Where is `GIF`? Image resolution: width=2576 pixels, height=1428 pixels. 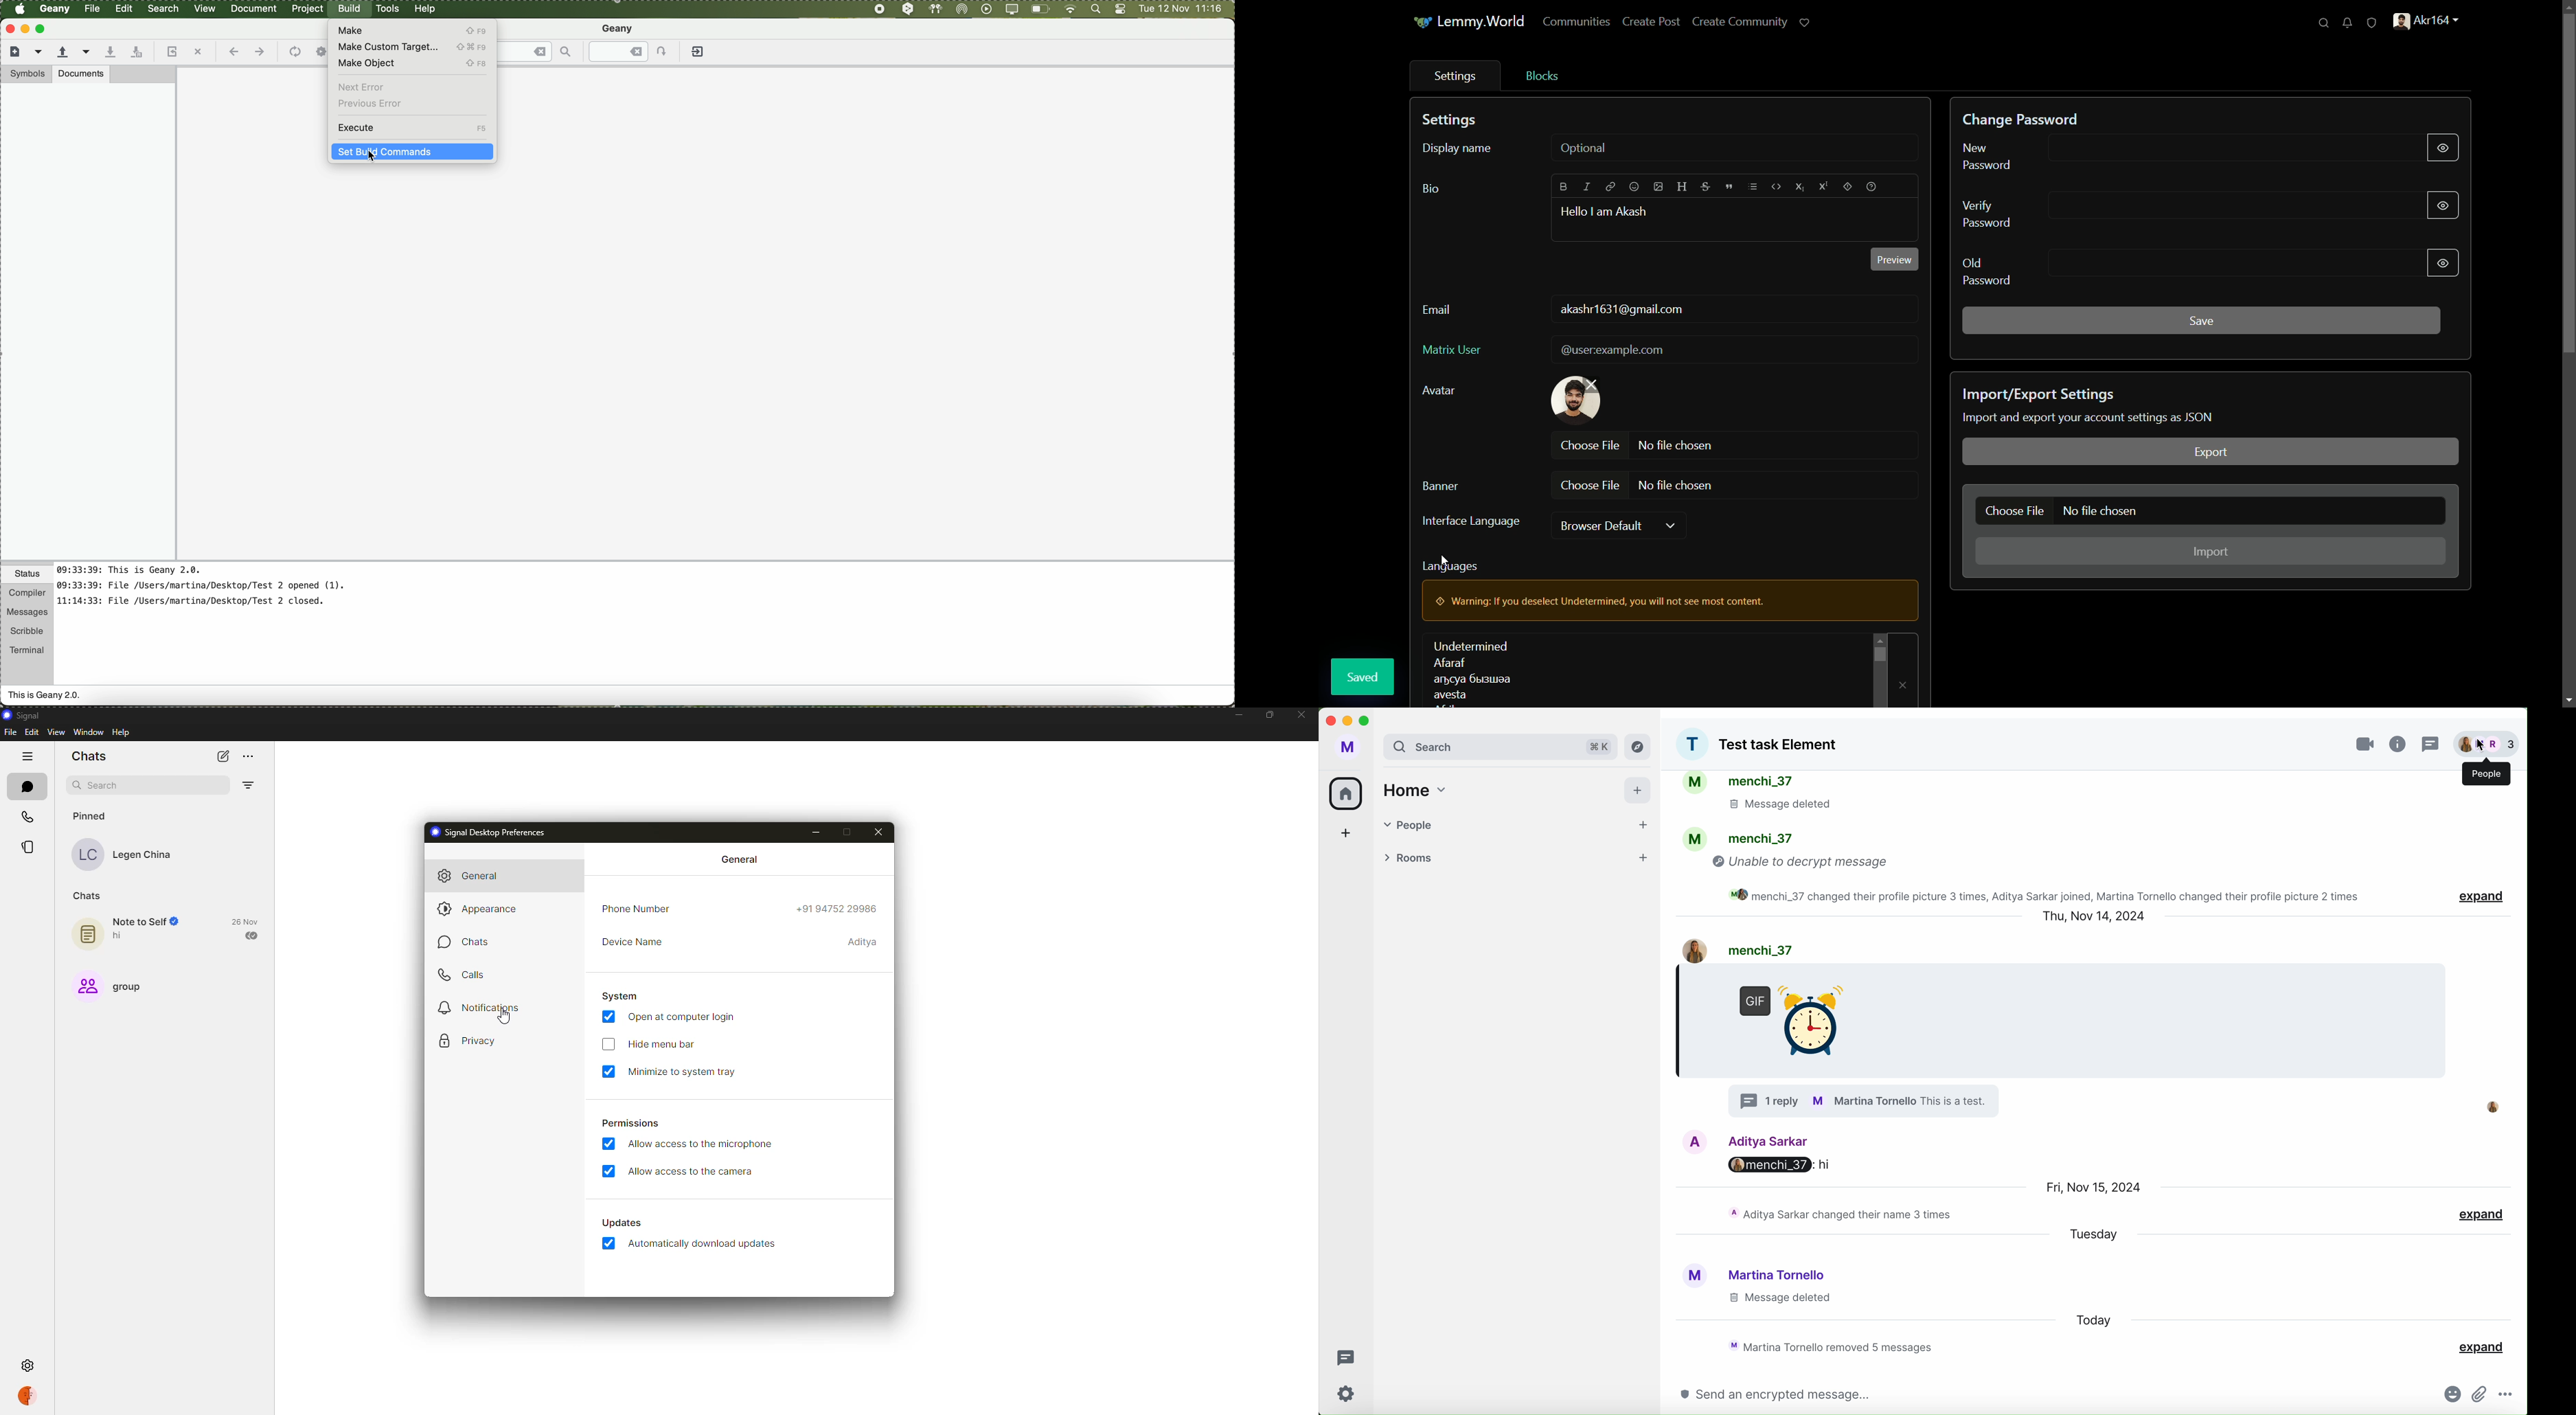 GIF is located at coordinates (1787, 1016).